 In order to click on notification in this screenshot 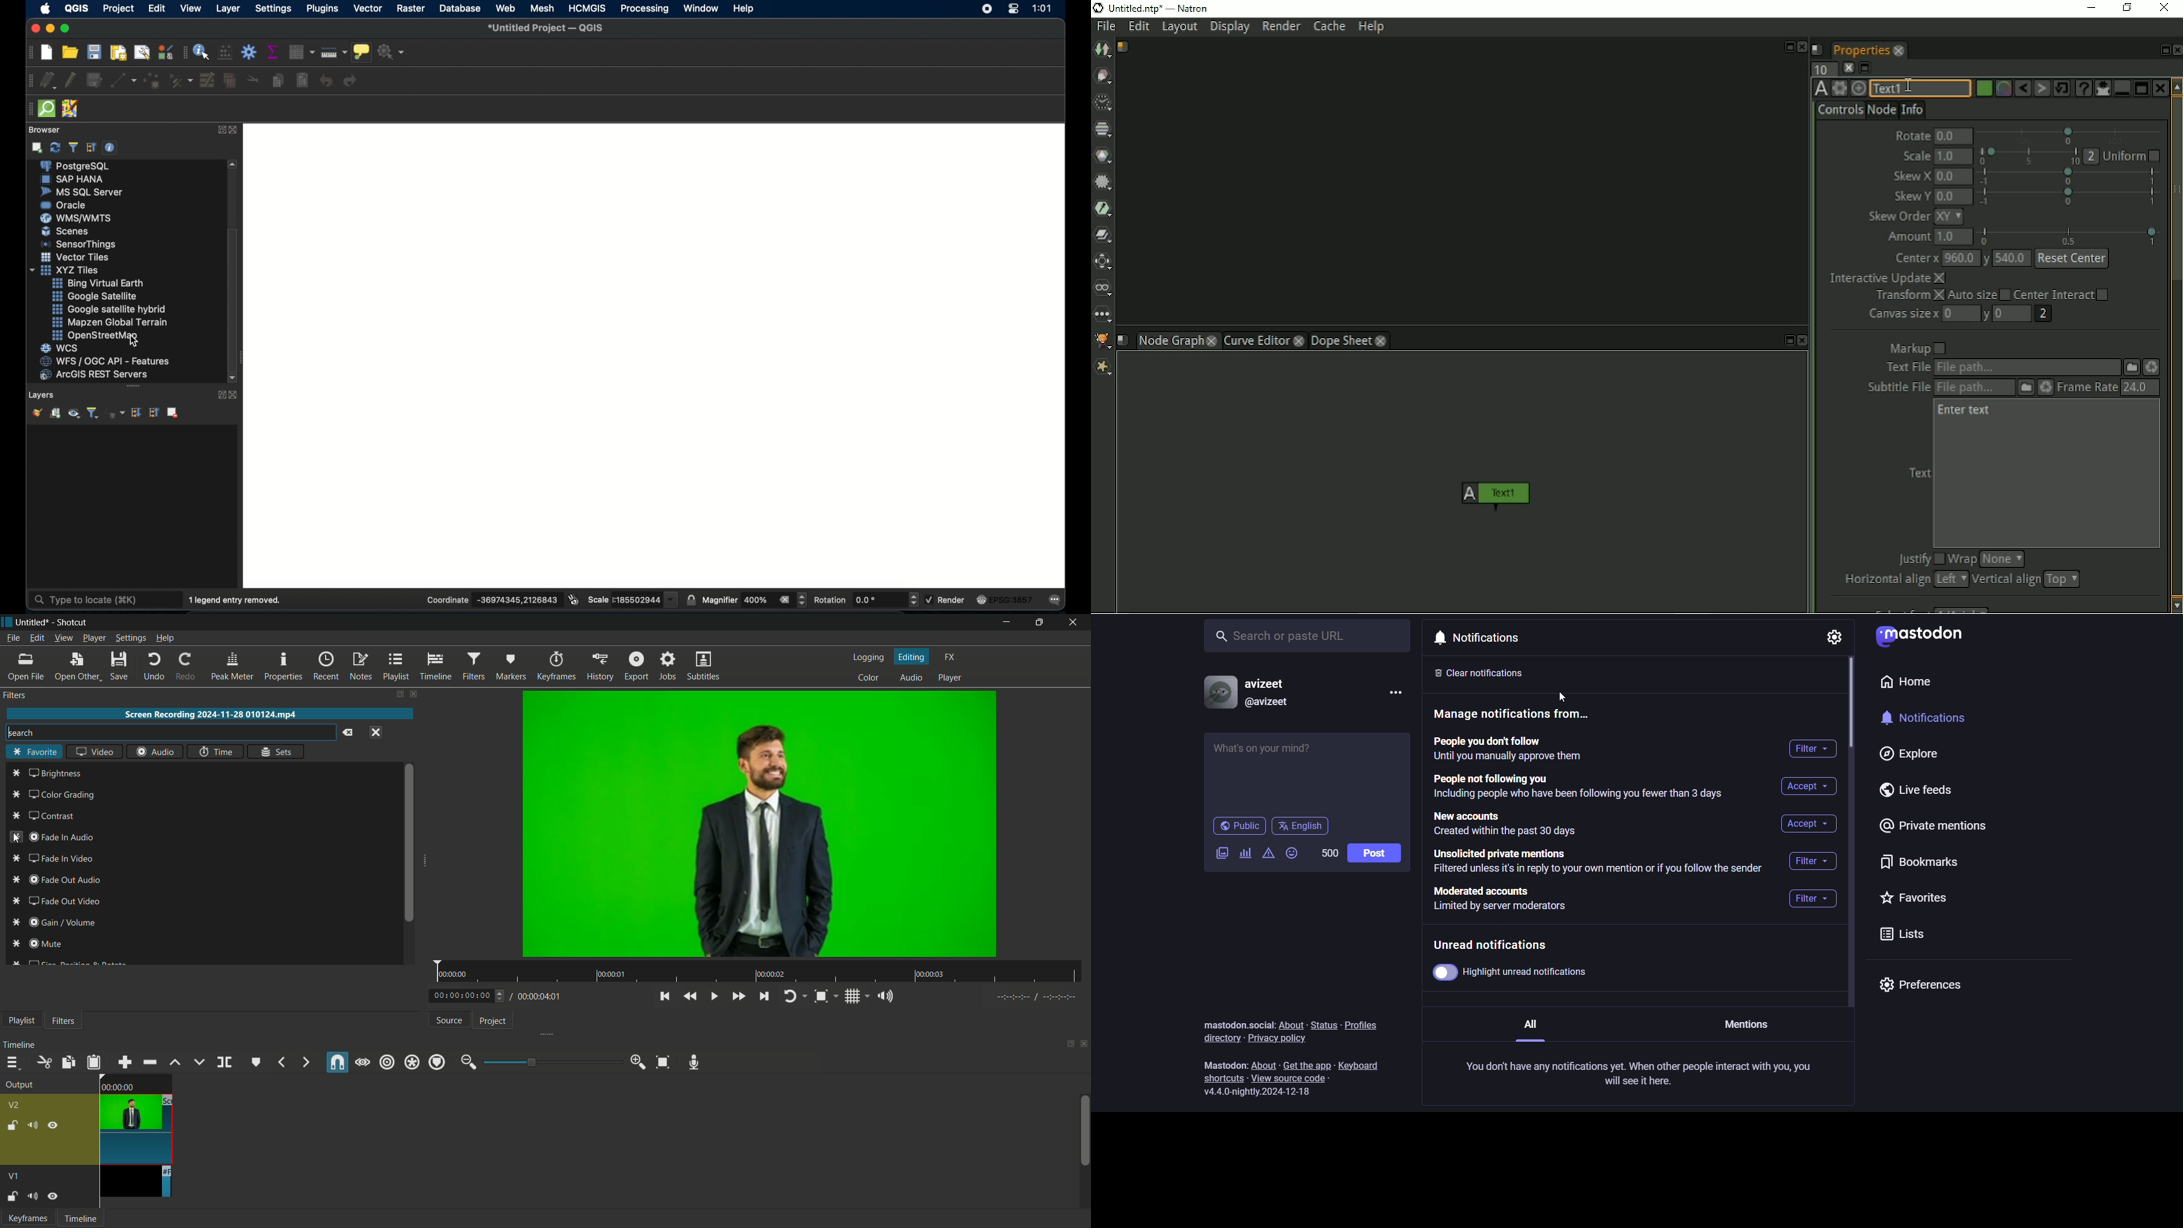, I will do `click(1482, 638)`.